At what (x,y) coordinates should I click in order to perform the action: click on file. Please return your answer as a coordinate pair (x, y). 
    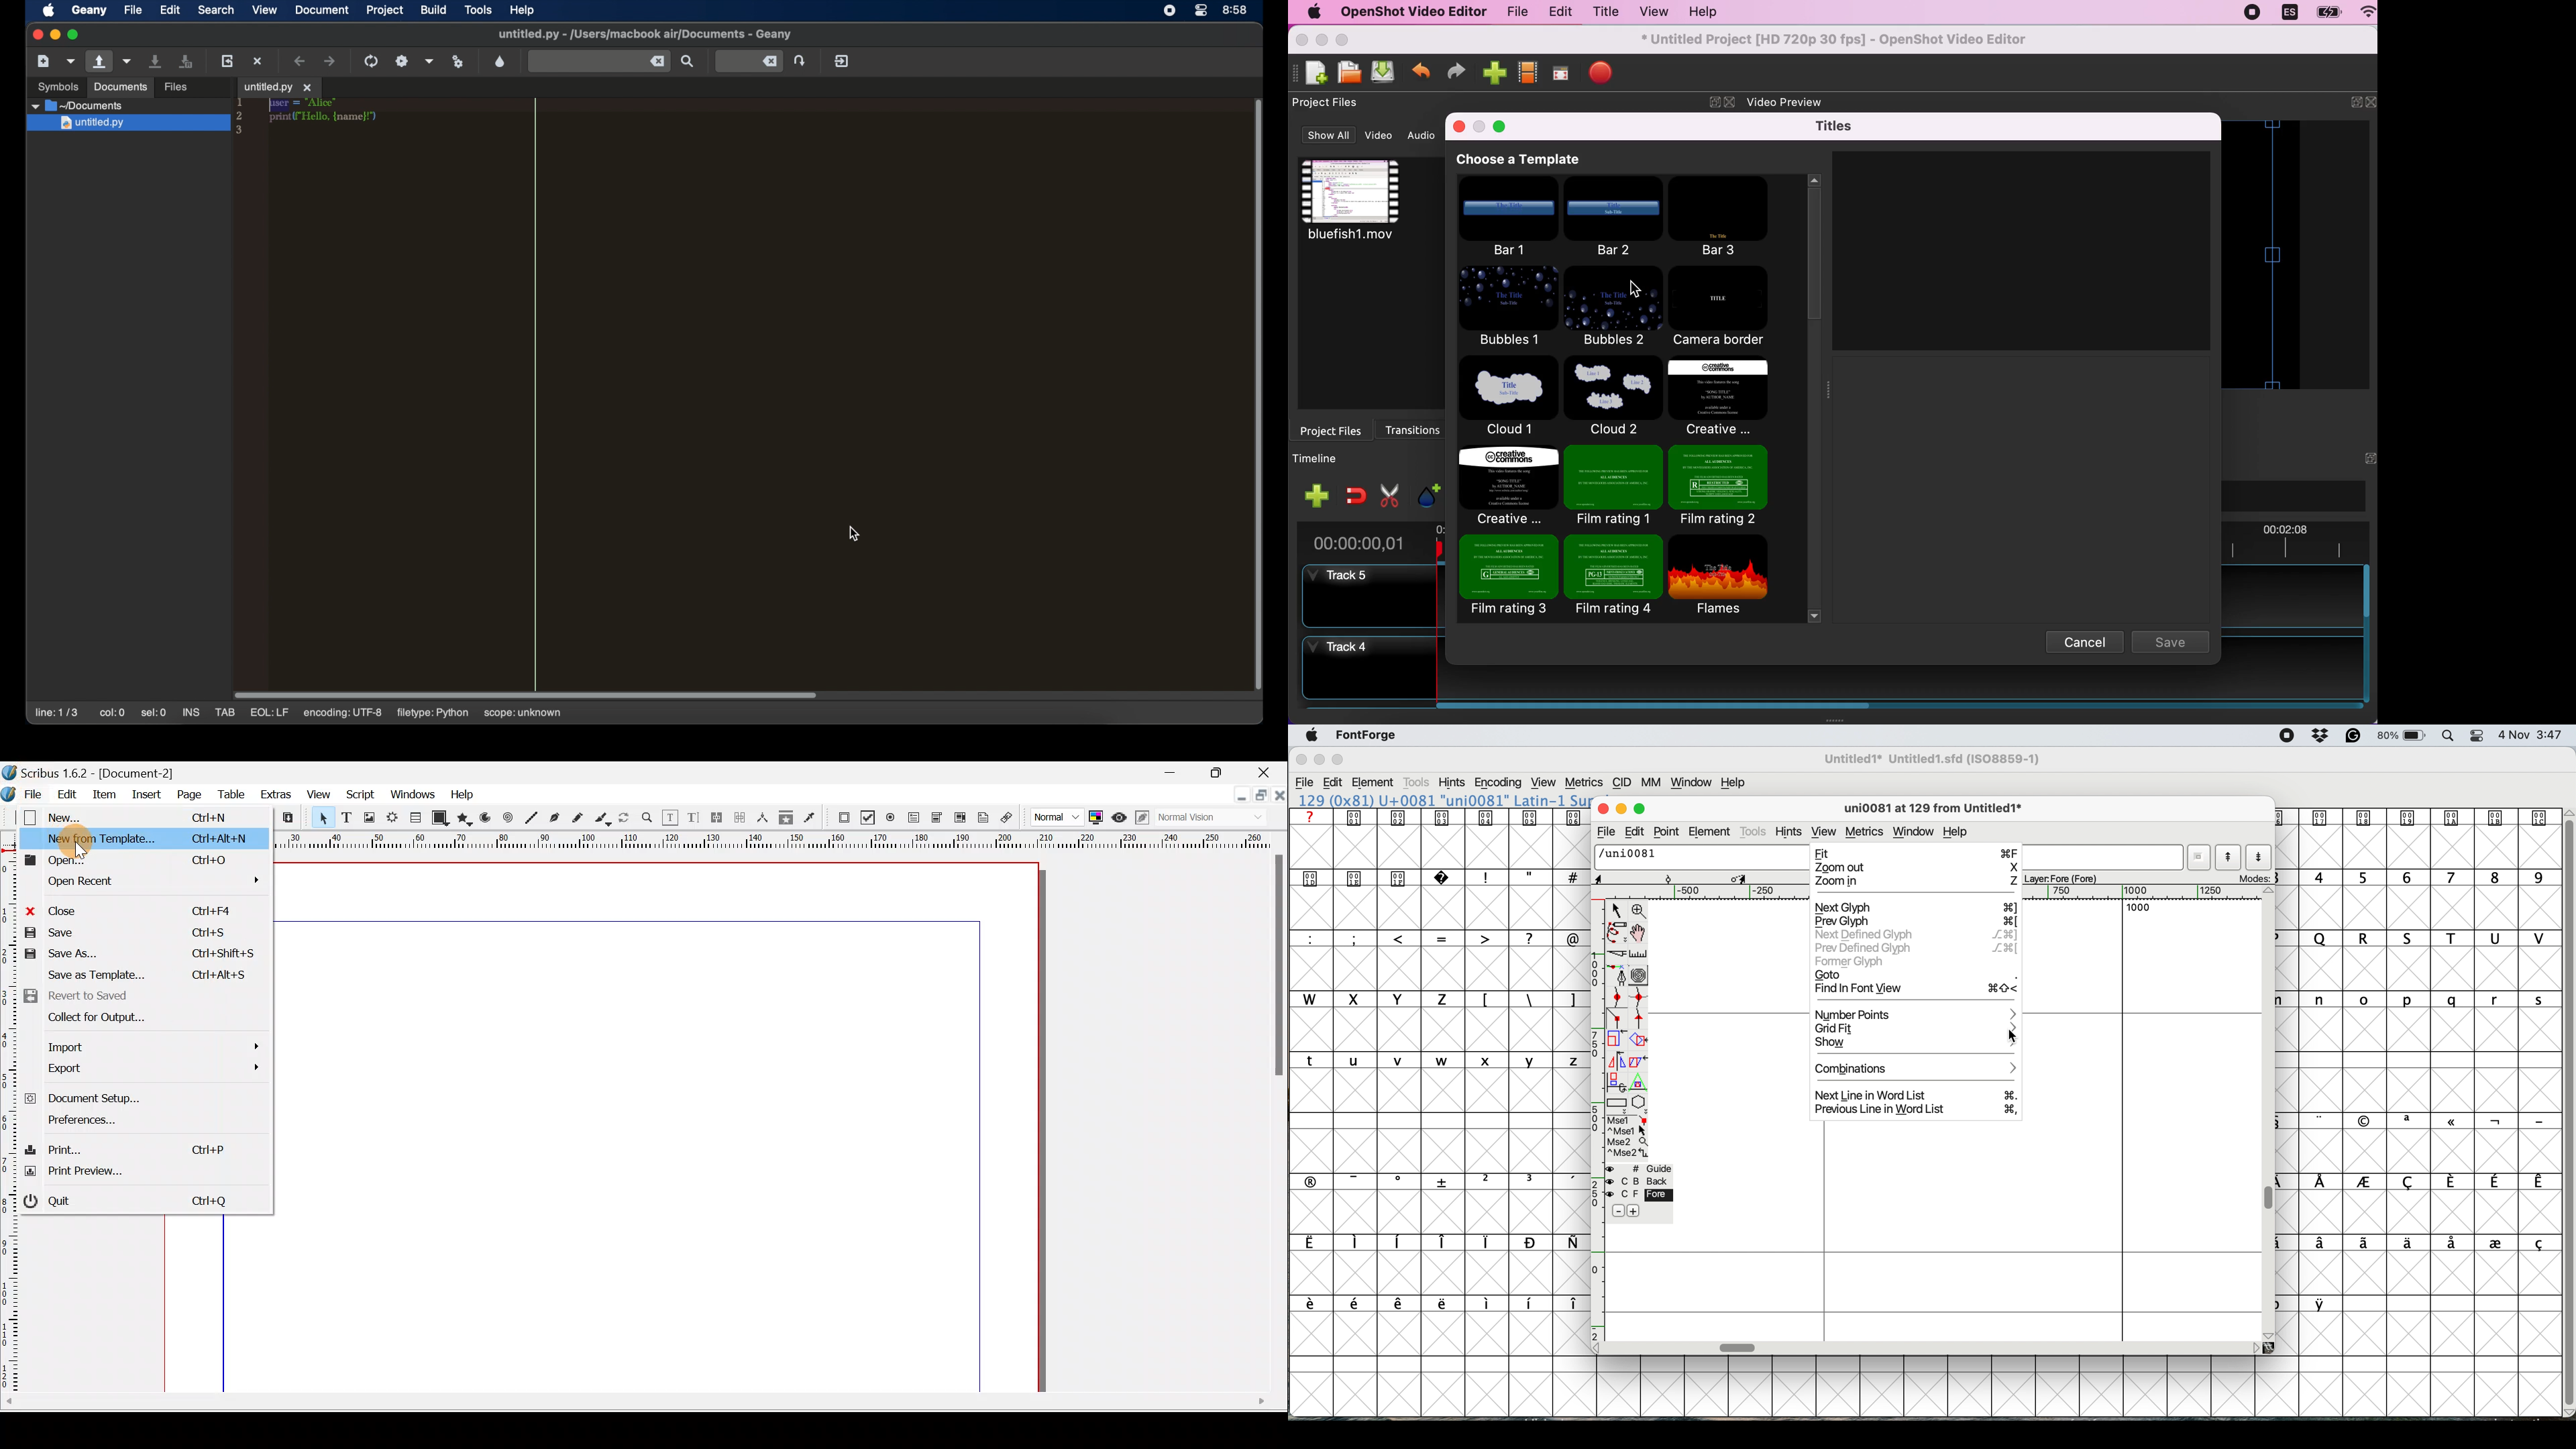
    Looking at the image, I should click on (1514, 14).